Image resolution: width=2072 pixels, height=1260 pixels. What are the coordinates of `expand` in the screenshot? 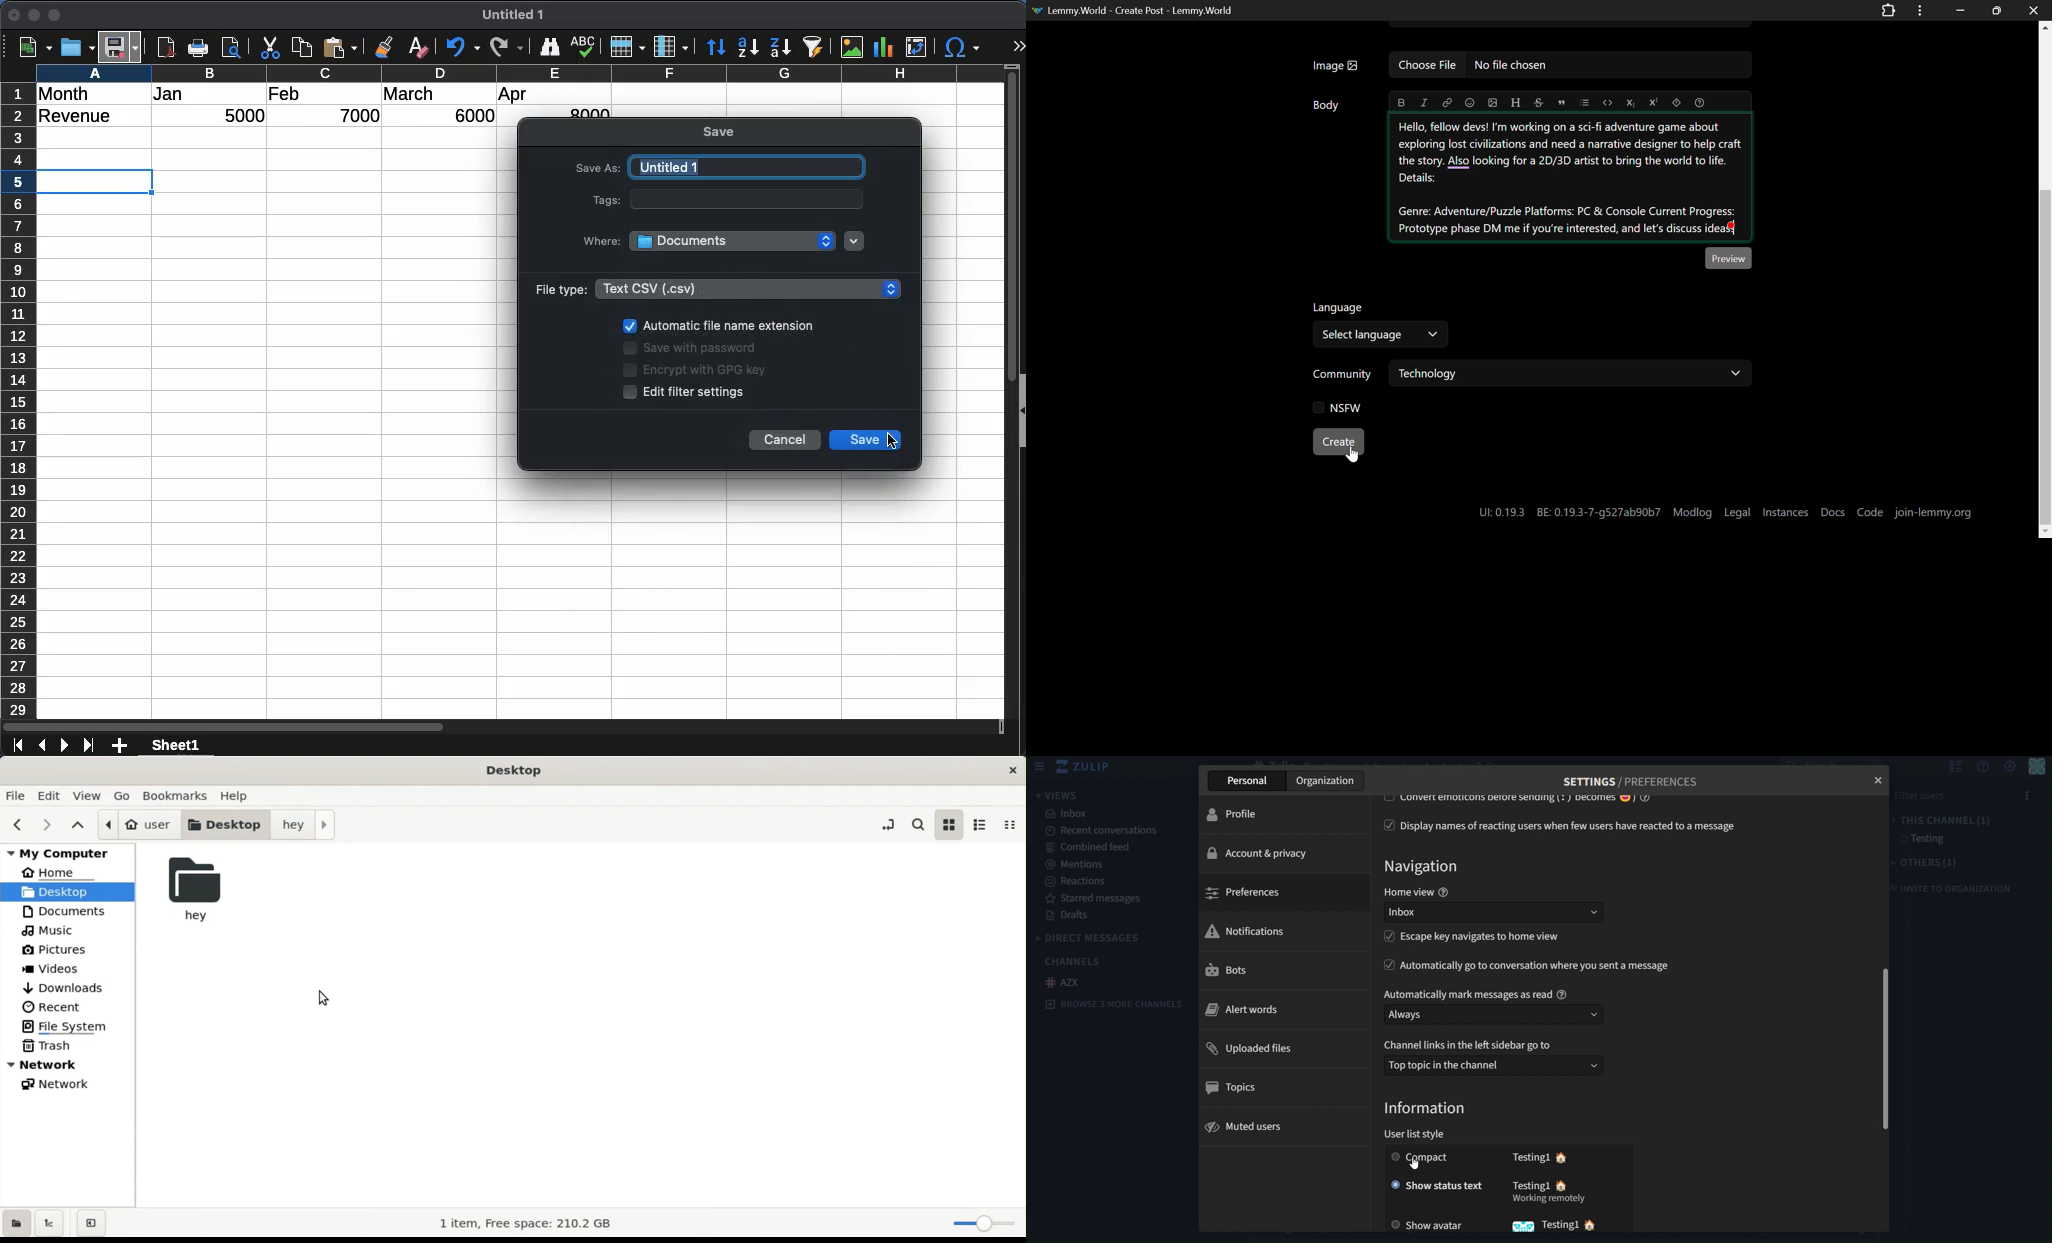 It's located at (1018, 46).